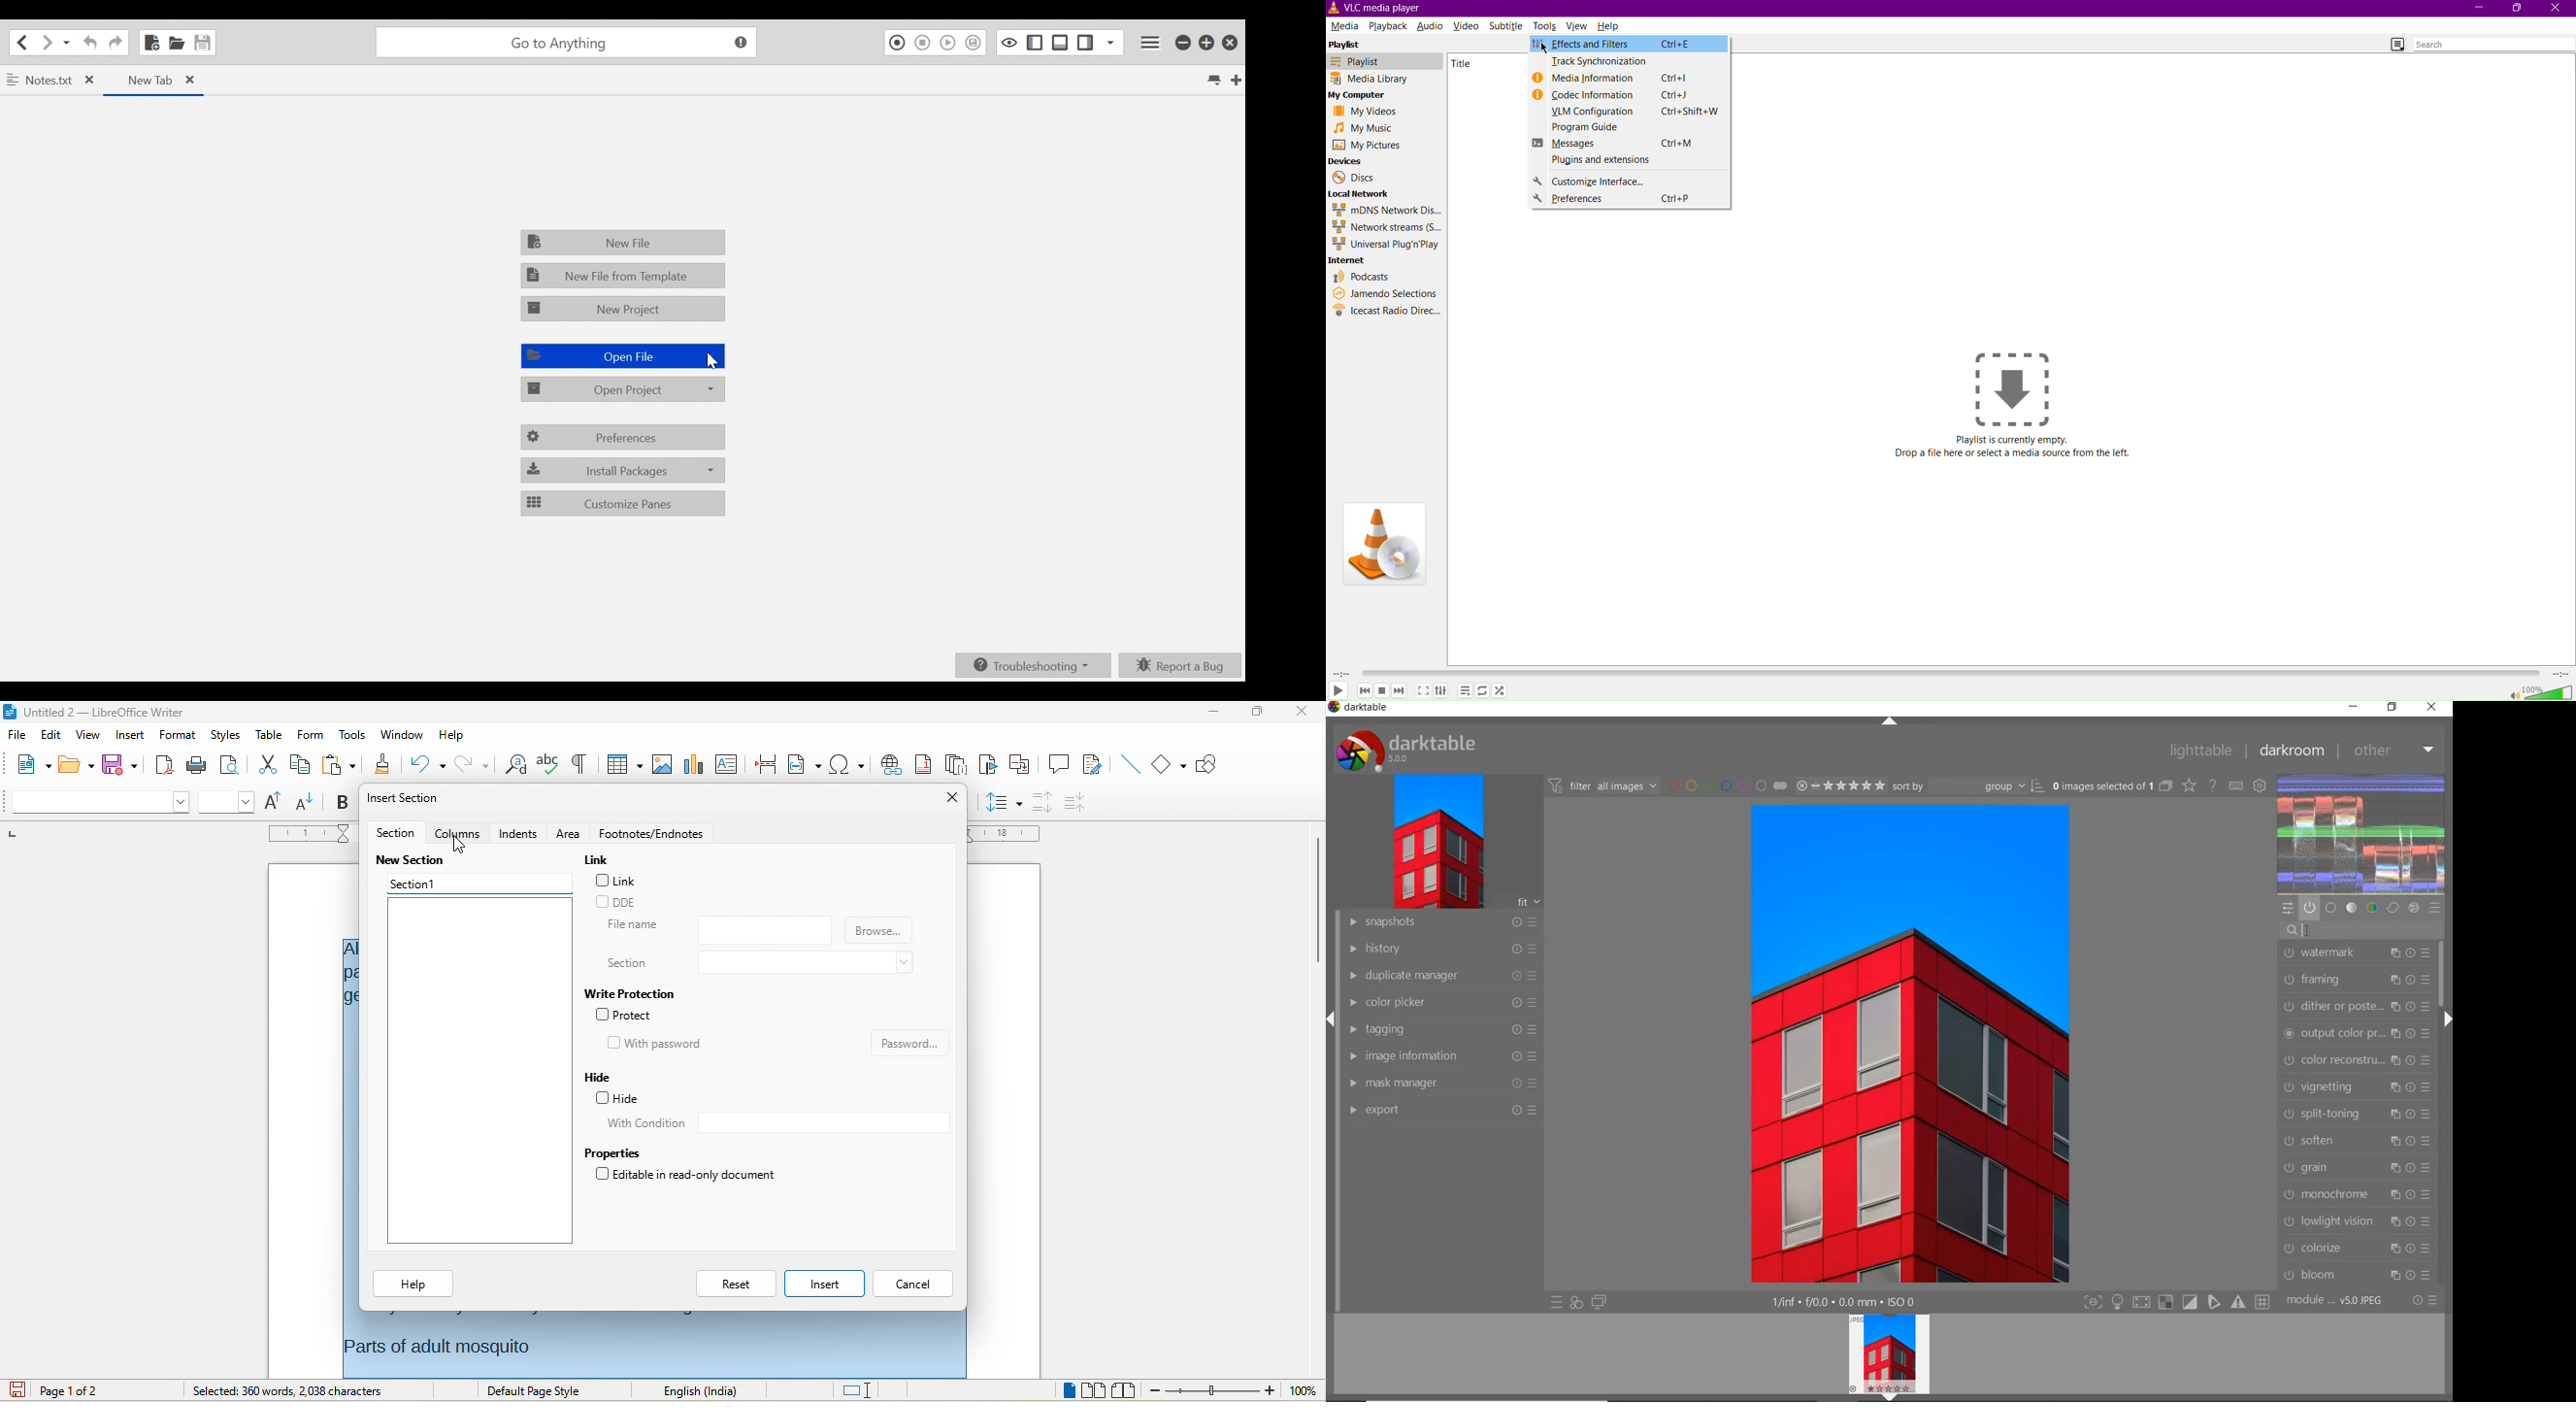 Image resolution: width=2576 pixels, height=1428 pixels. I want to click on lowlight vision, so click(2358, 1221).